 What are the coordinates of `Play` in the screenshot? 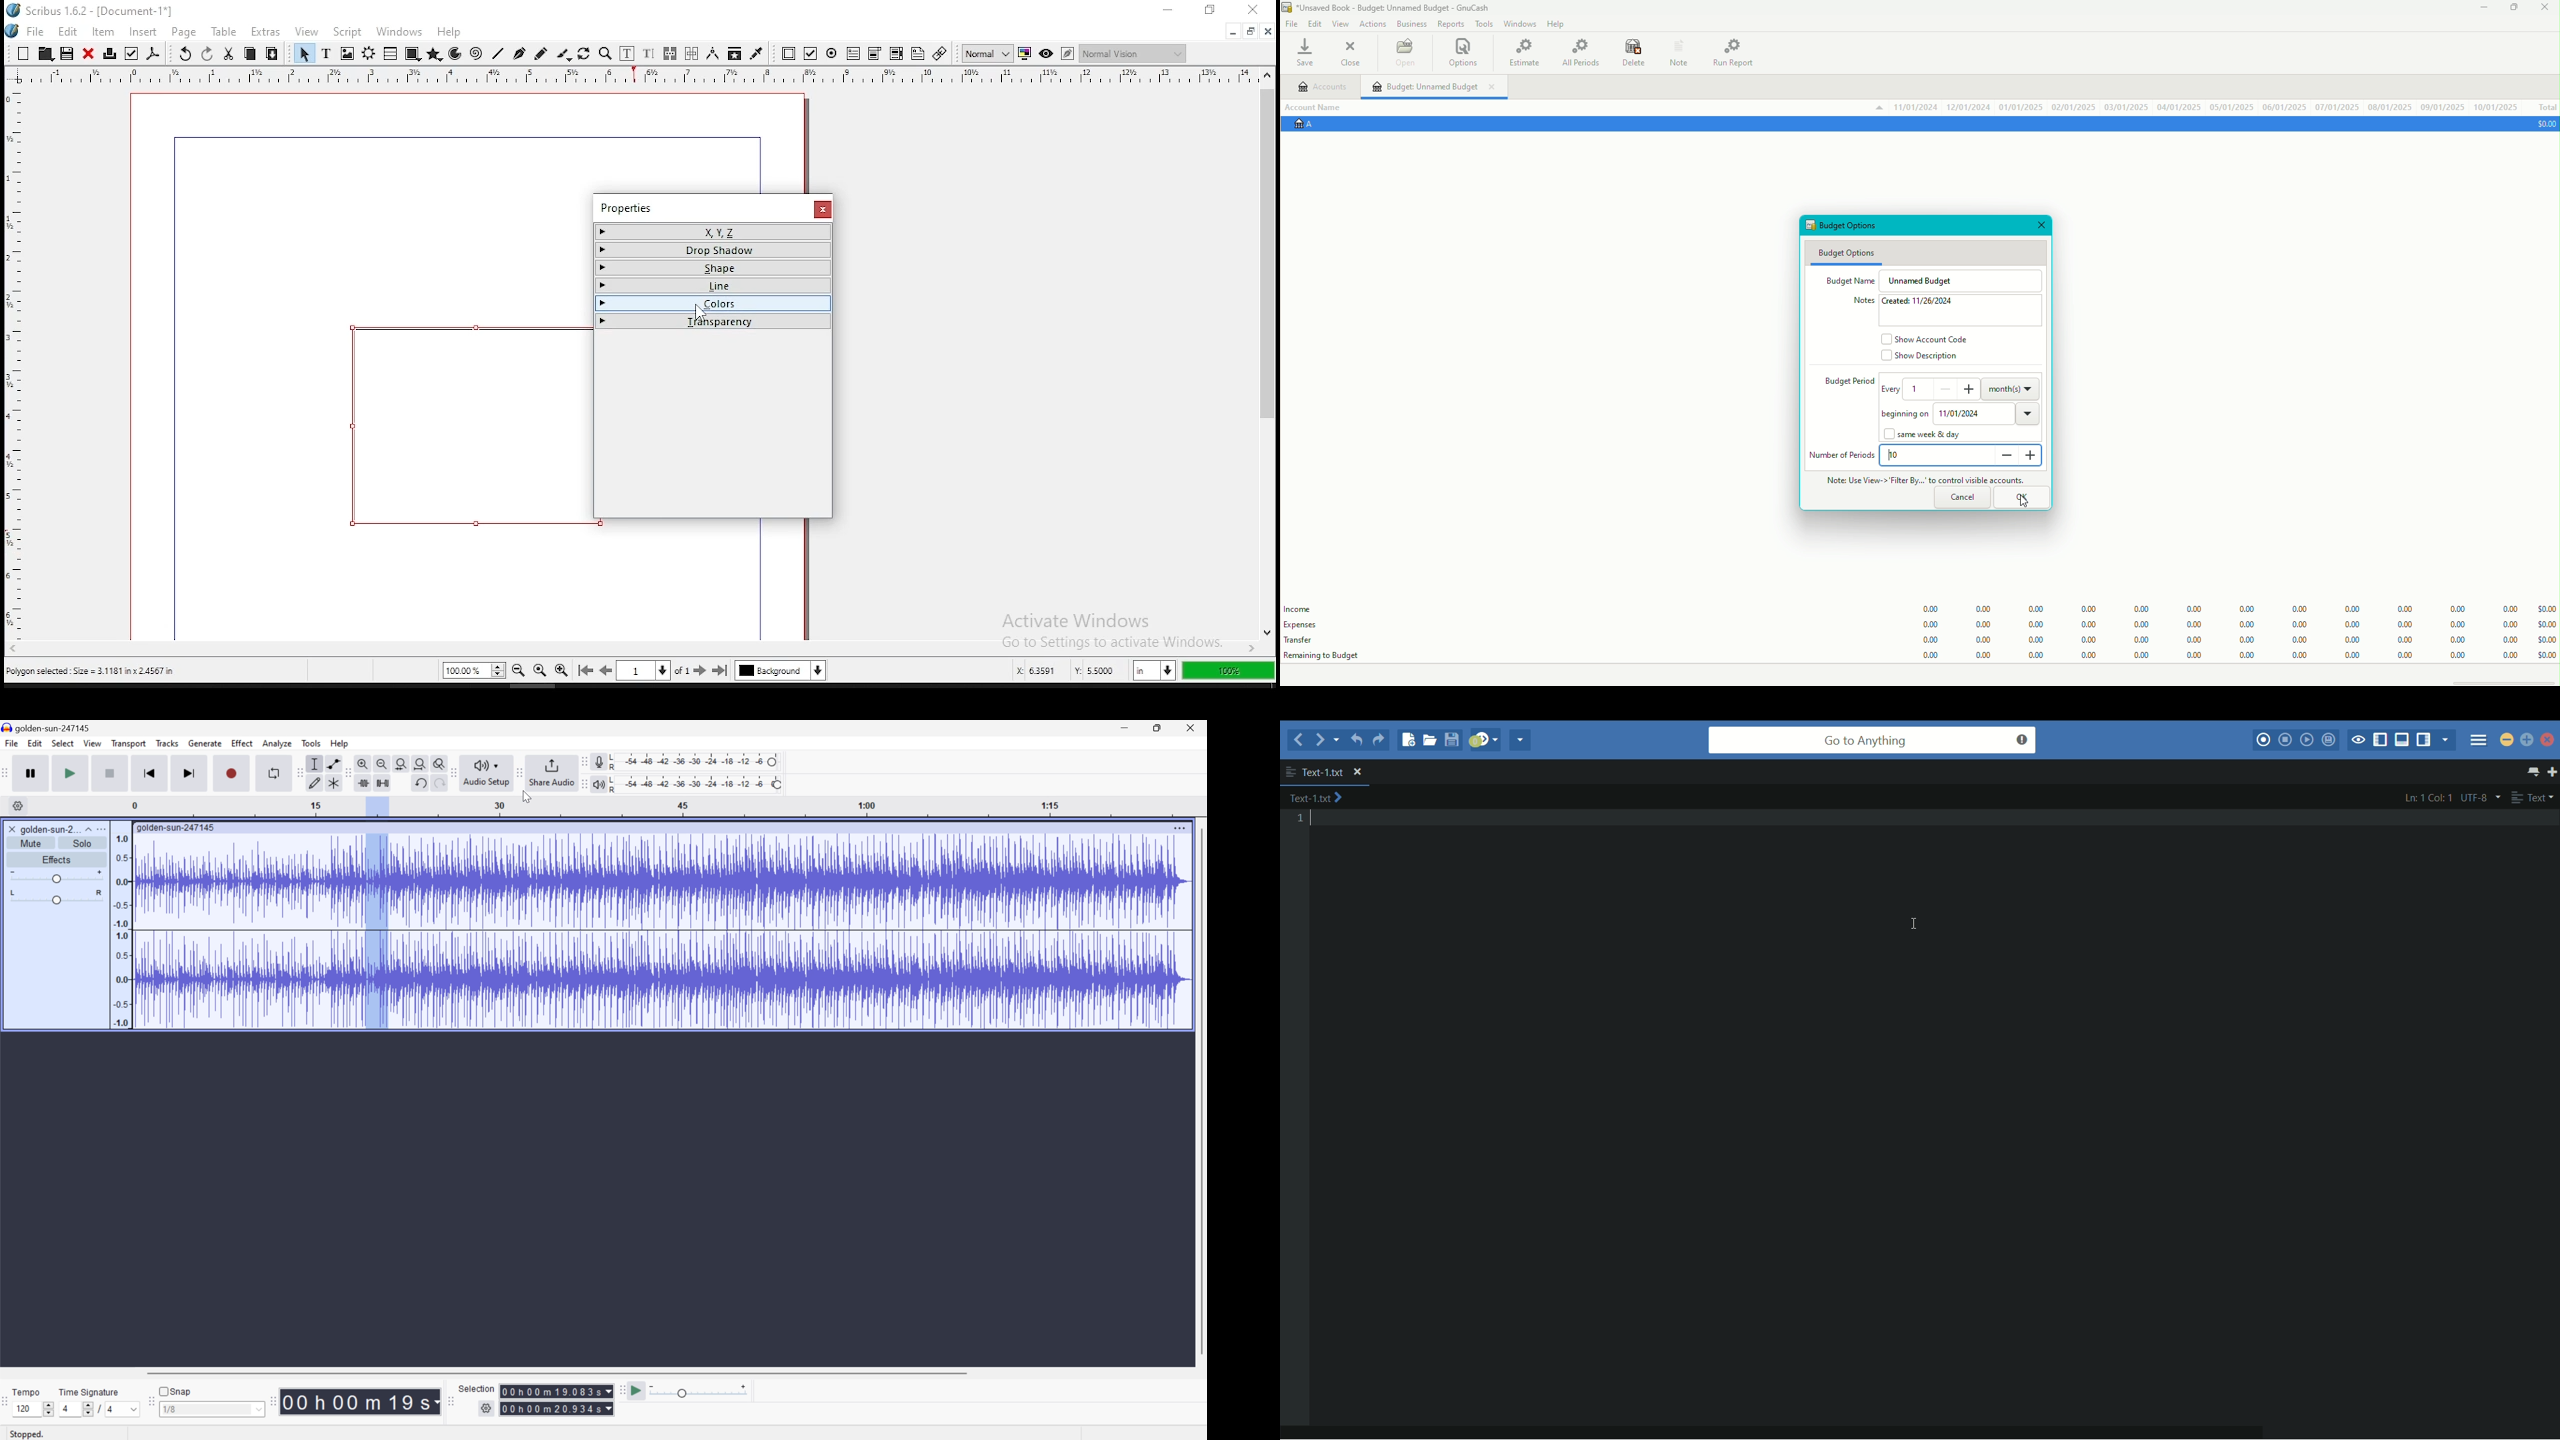 It's located at (71, 773).